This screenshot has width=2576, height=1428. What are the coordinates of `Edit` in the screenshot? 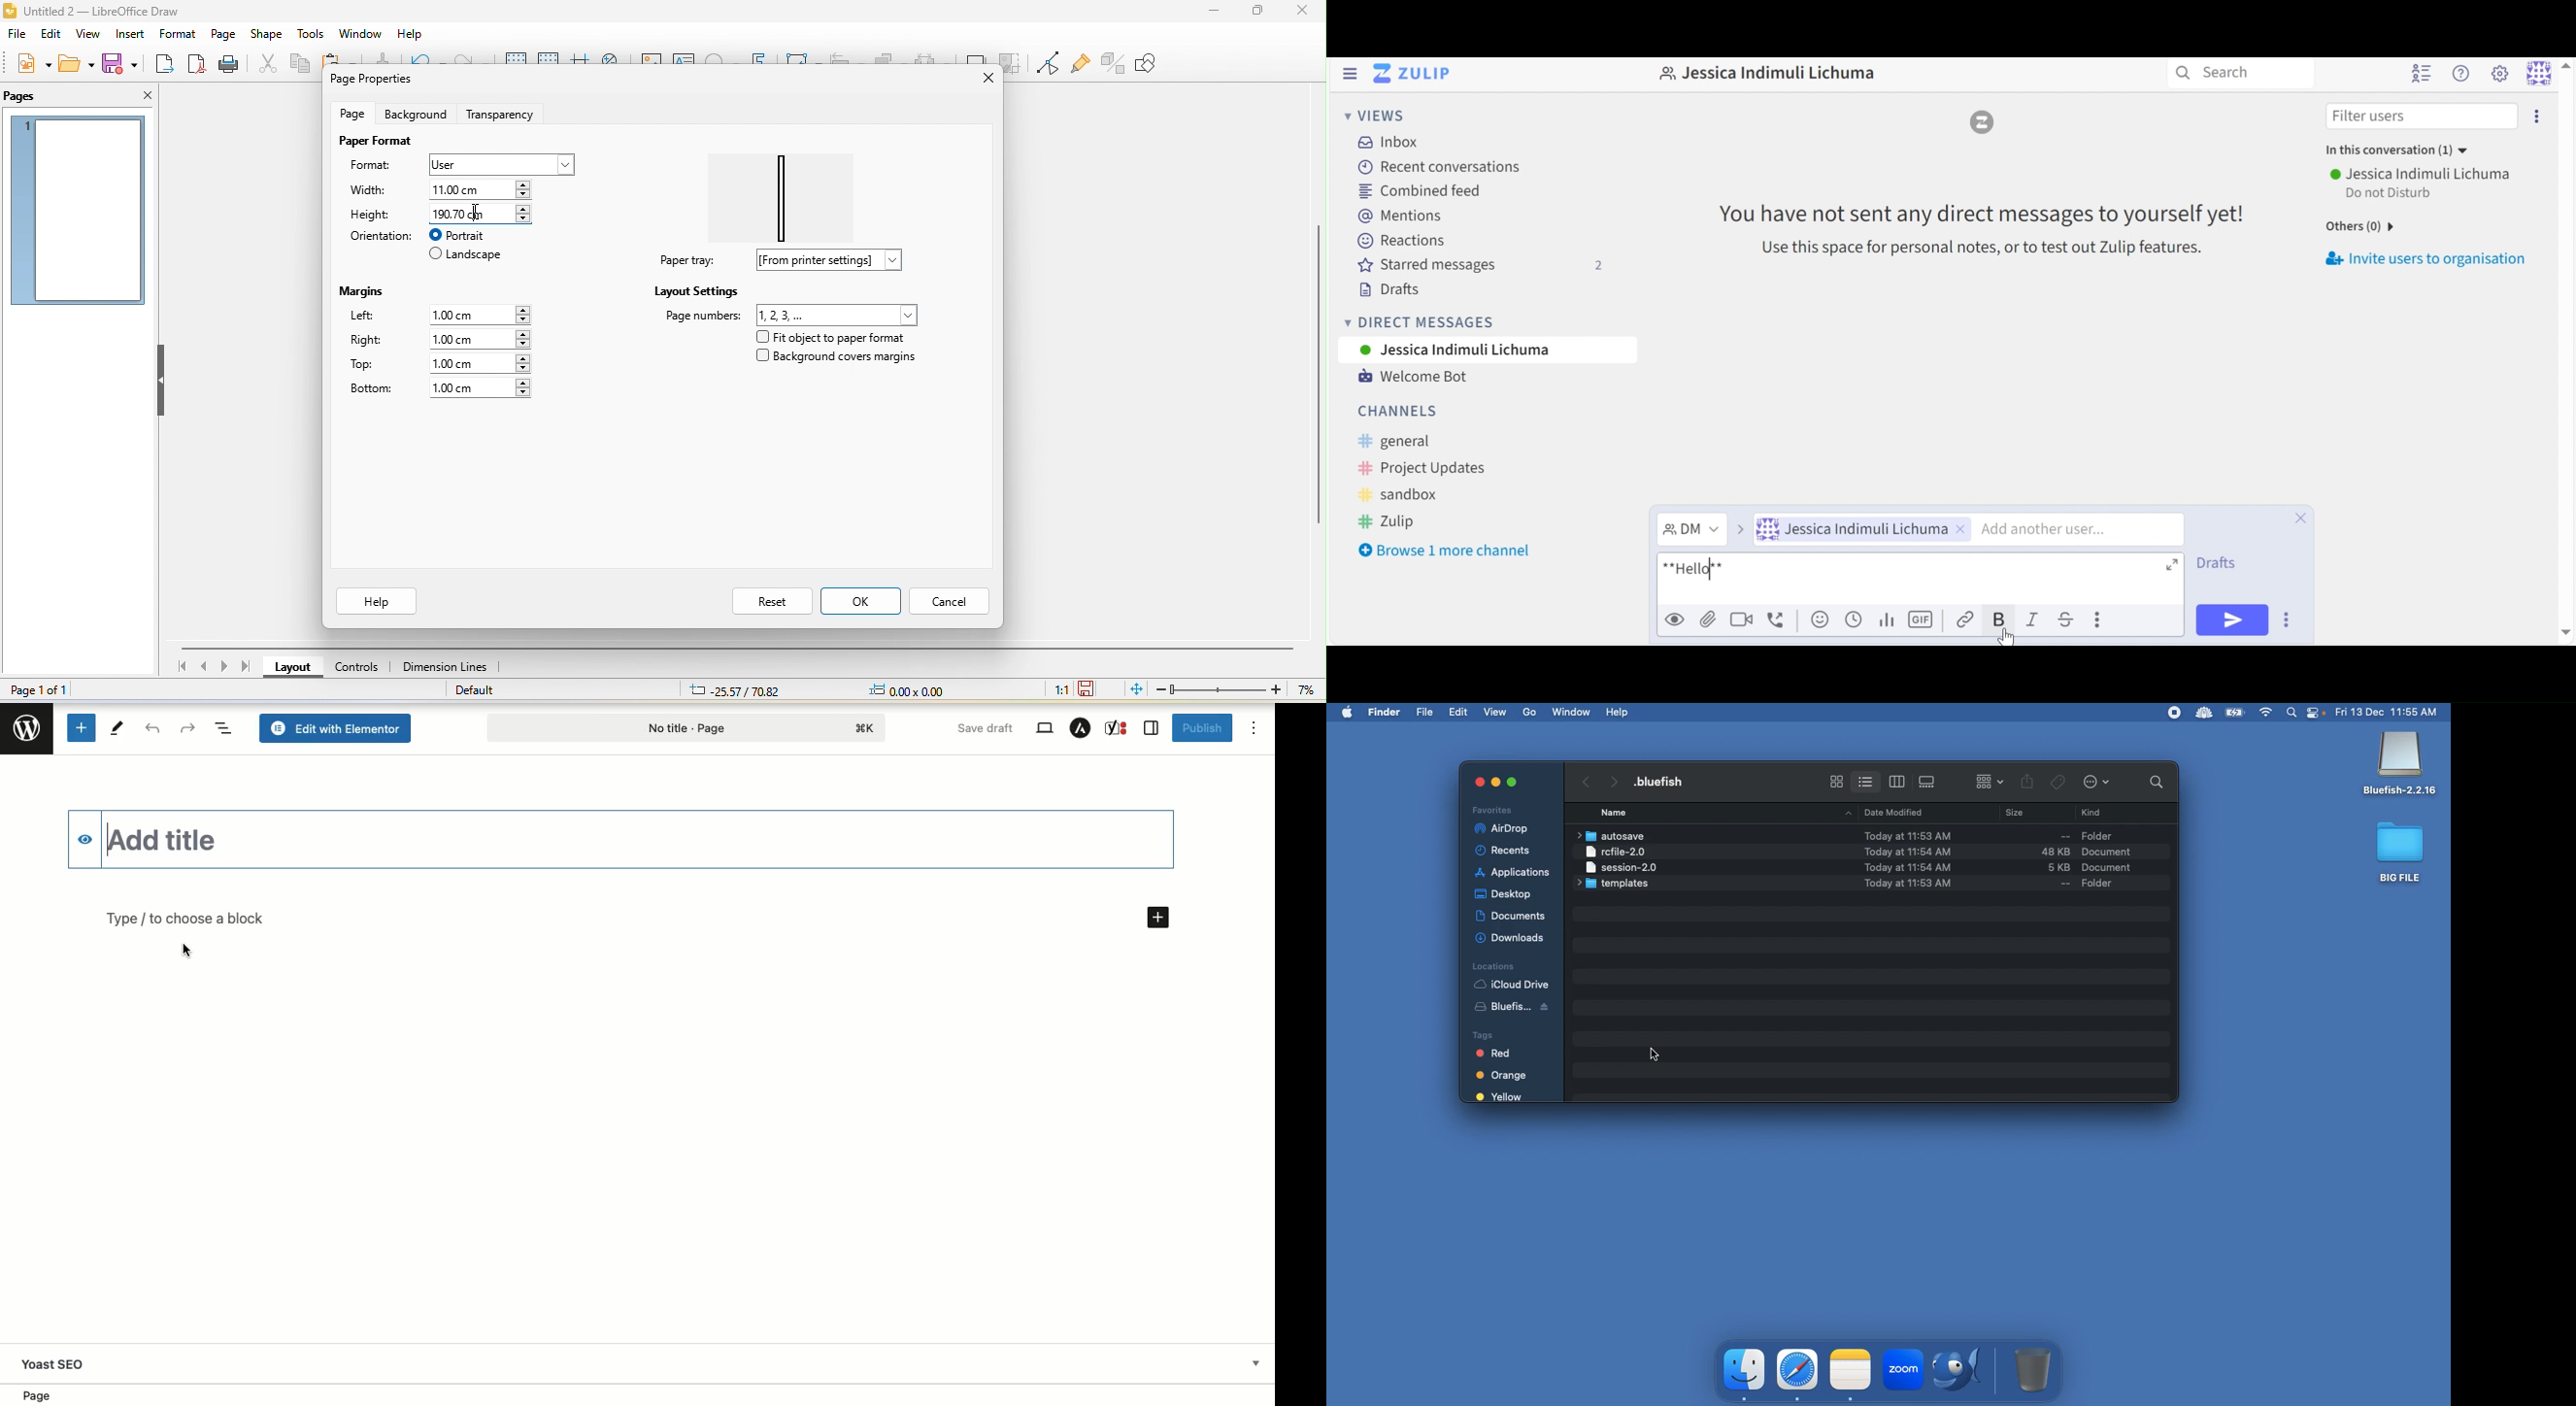 It's located at (1460, 712).